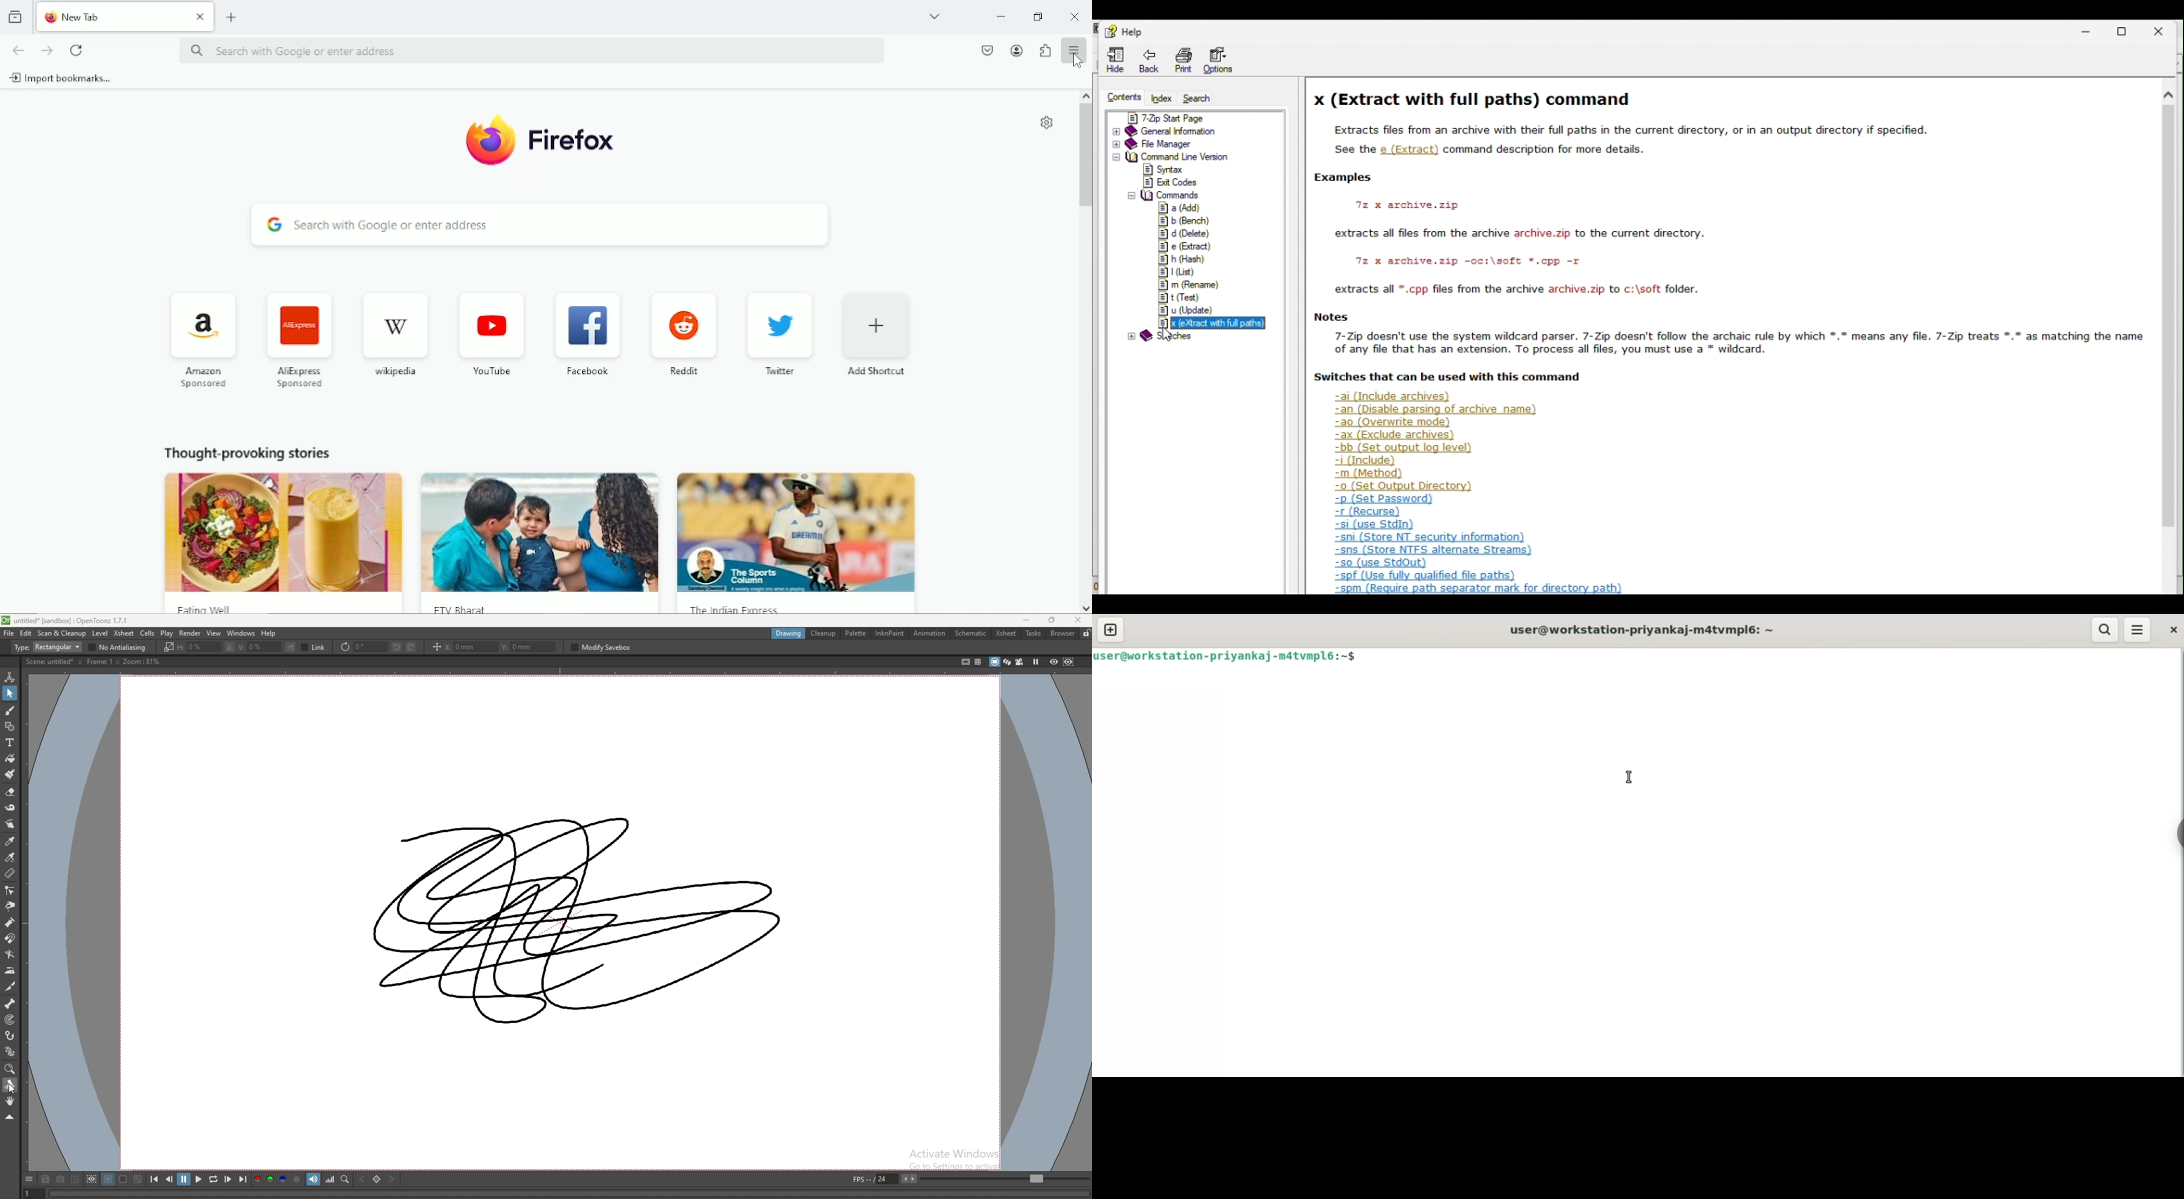 The height and width of the screenshot is (1204, 2184). I want to click on -si, so click(1374, 525).